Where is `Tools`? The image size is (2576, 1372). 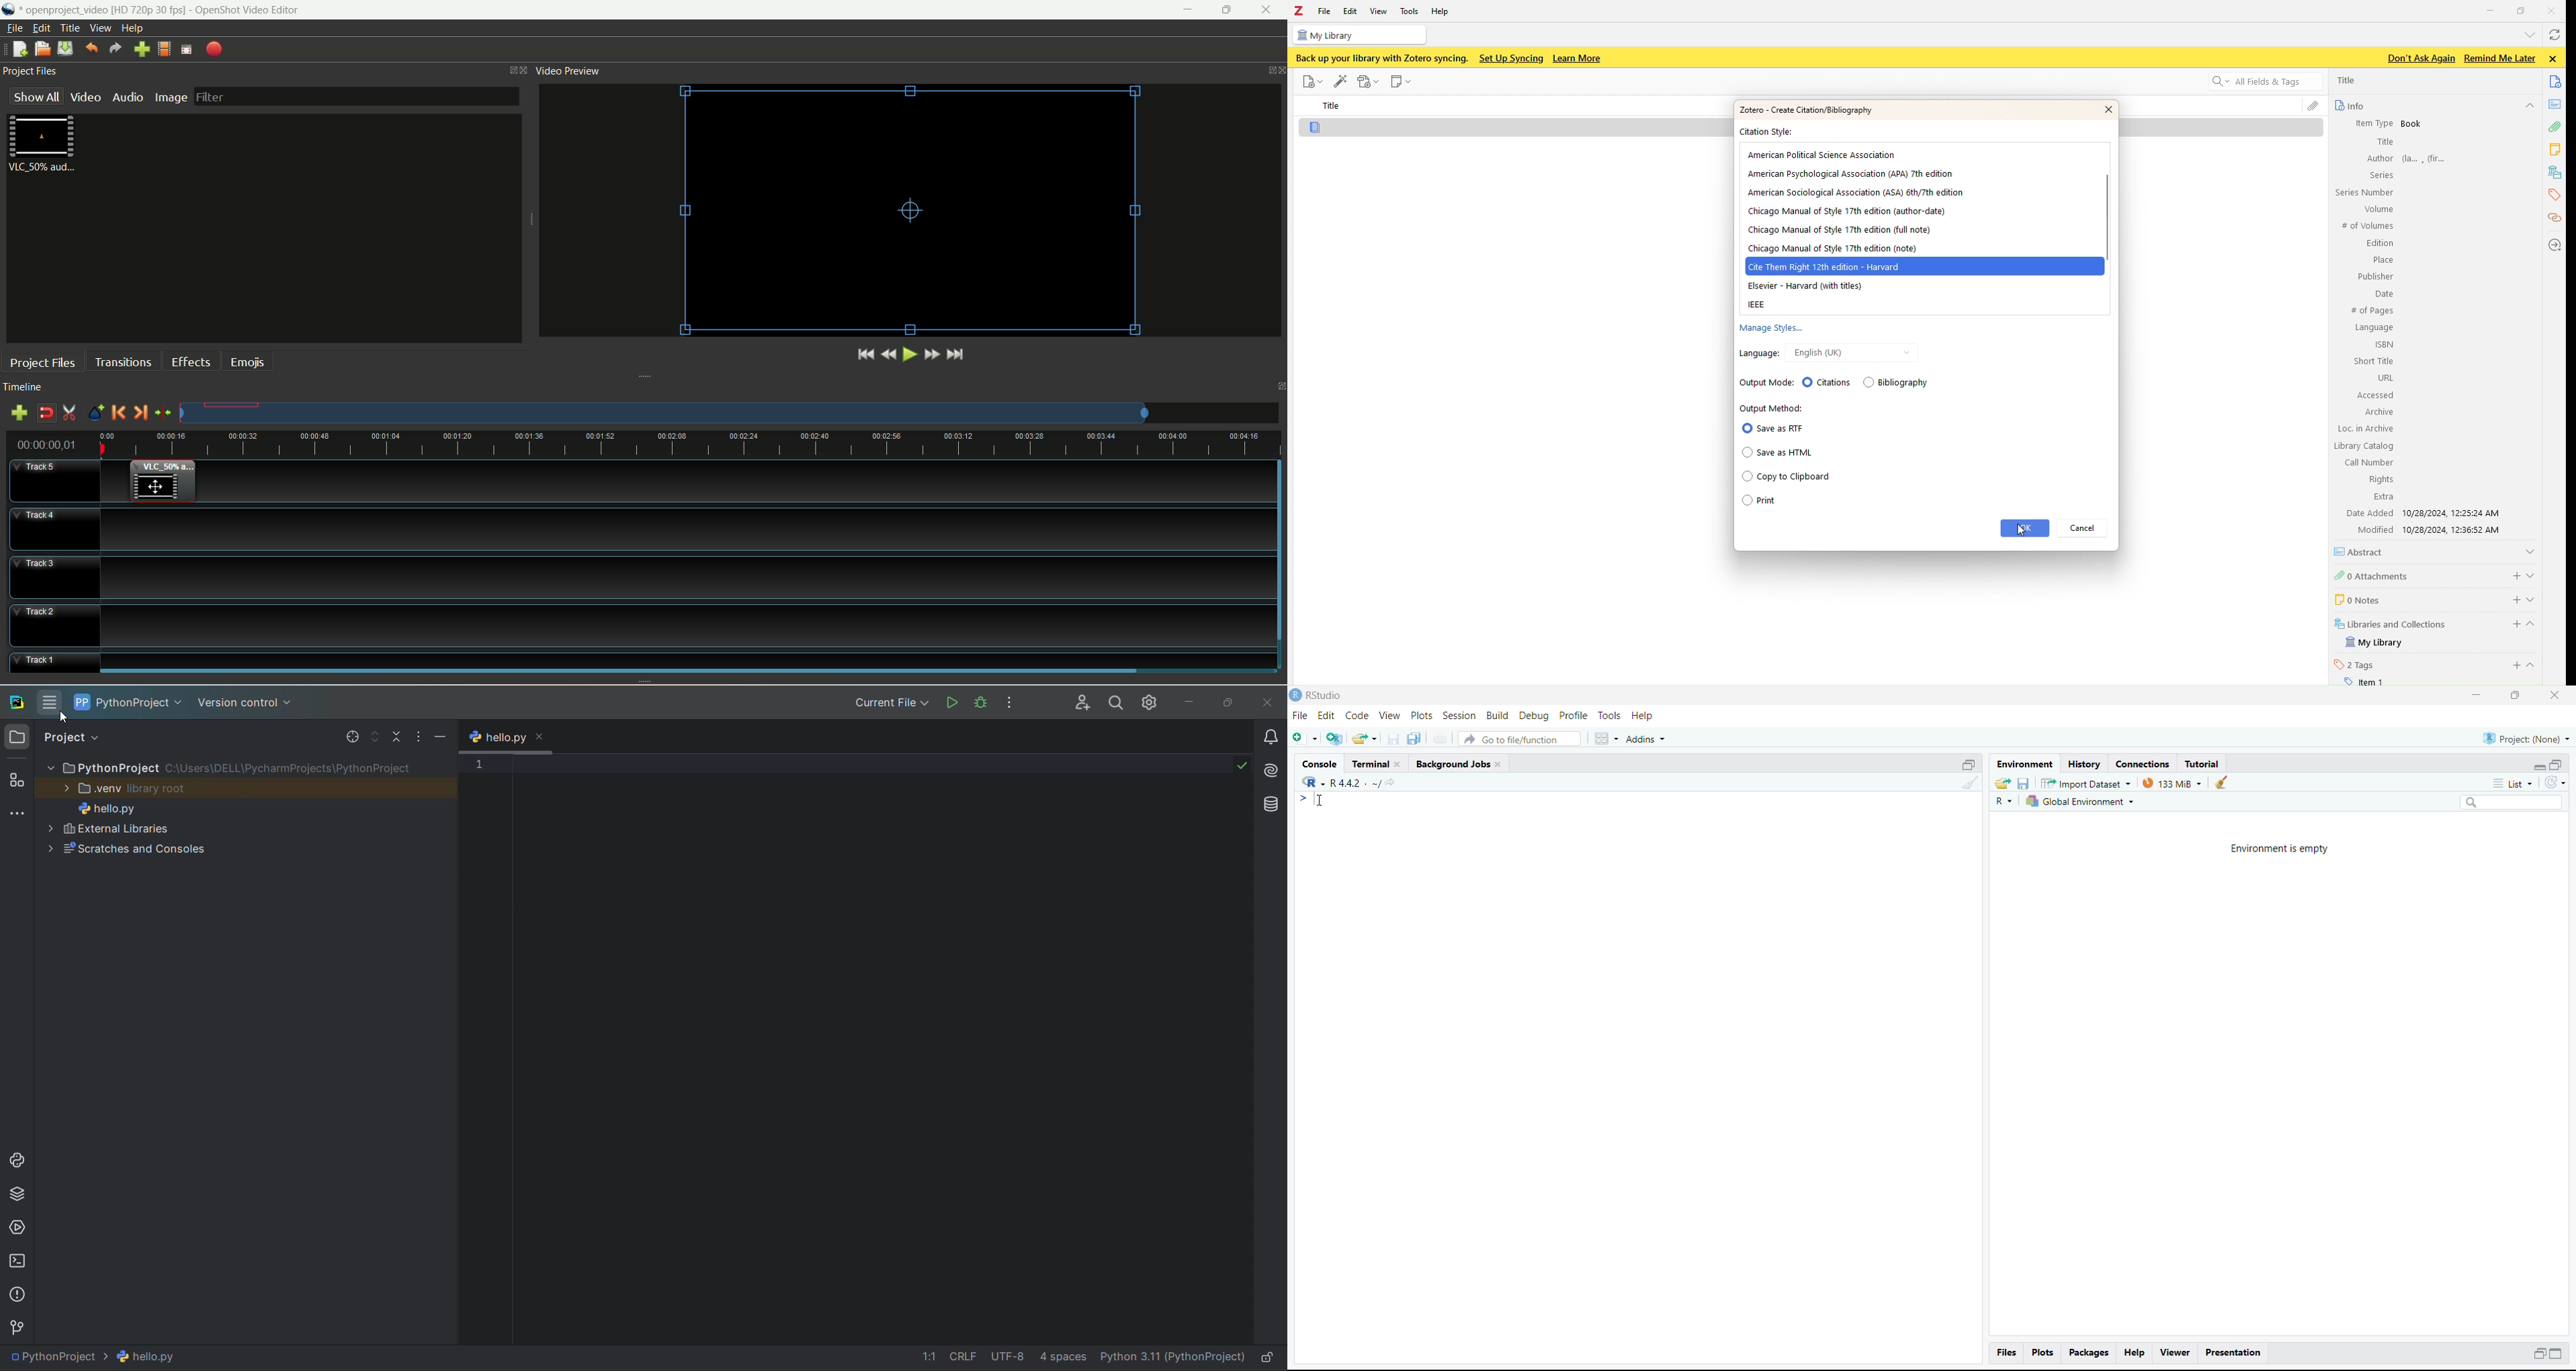 Tools is located at coordinates (1410, 11).